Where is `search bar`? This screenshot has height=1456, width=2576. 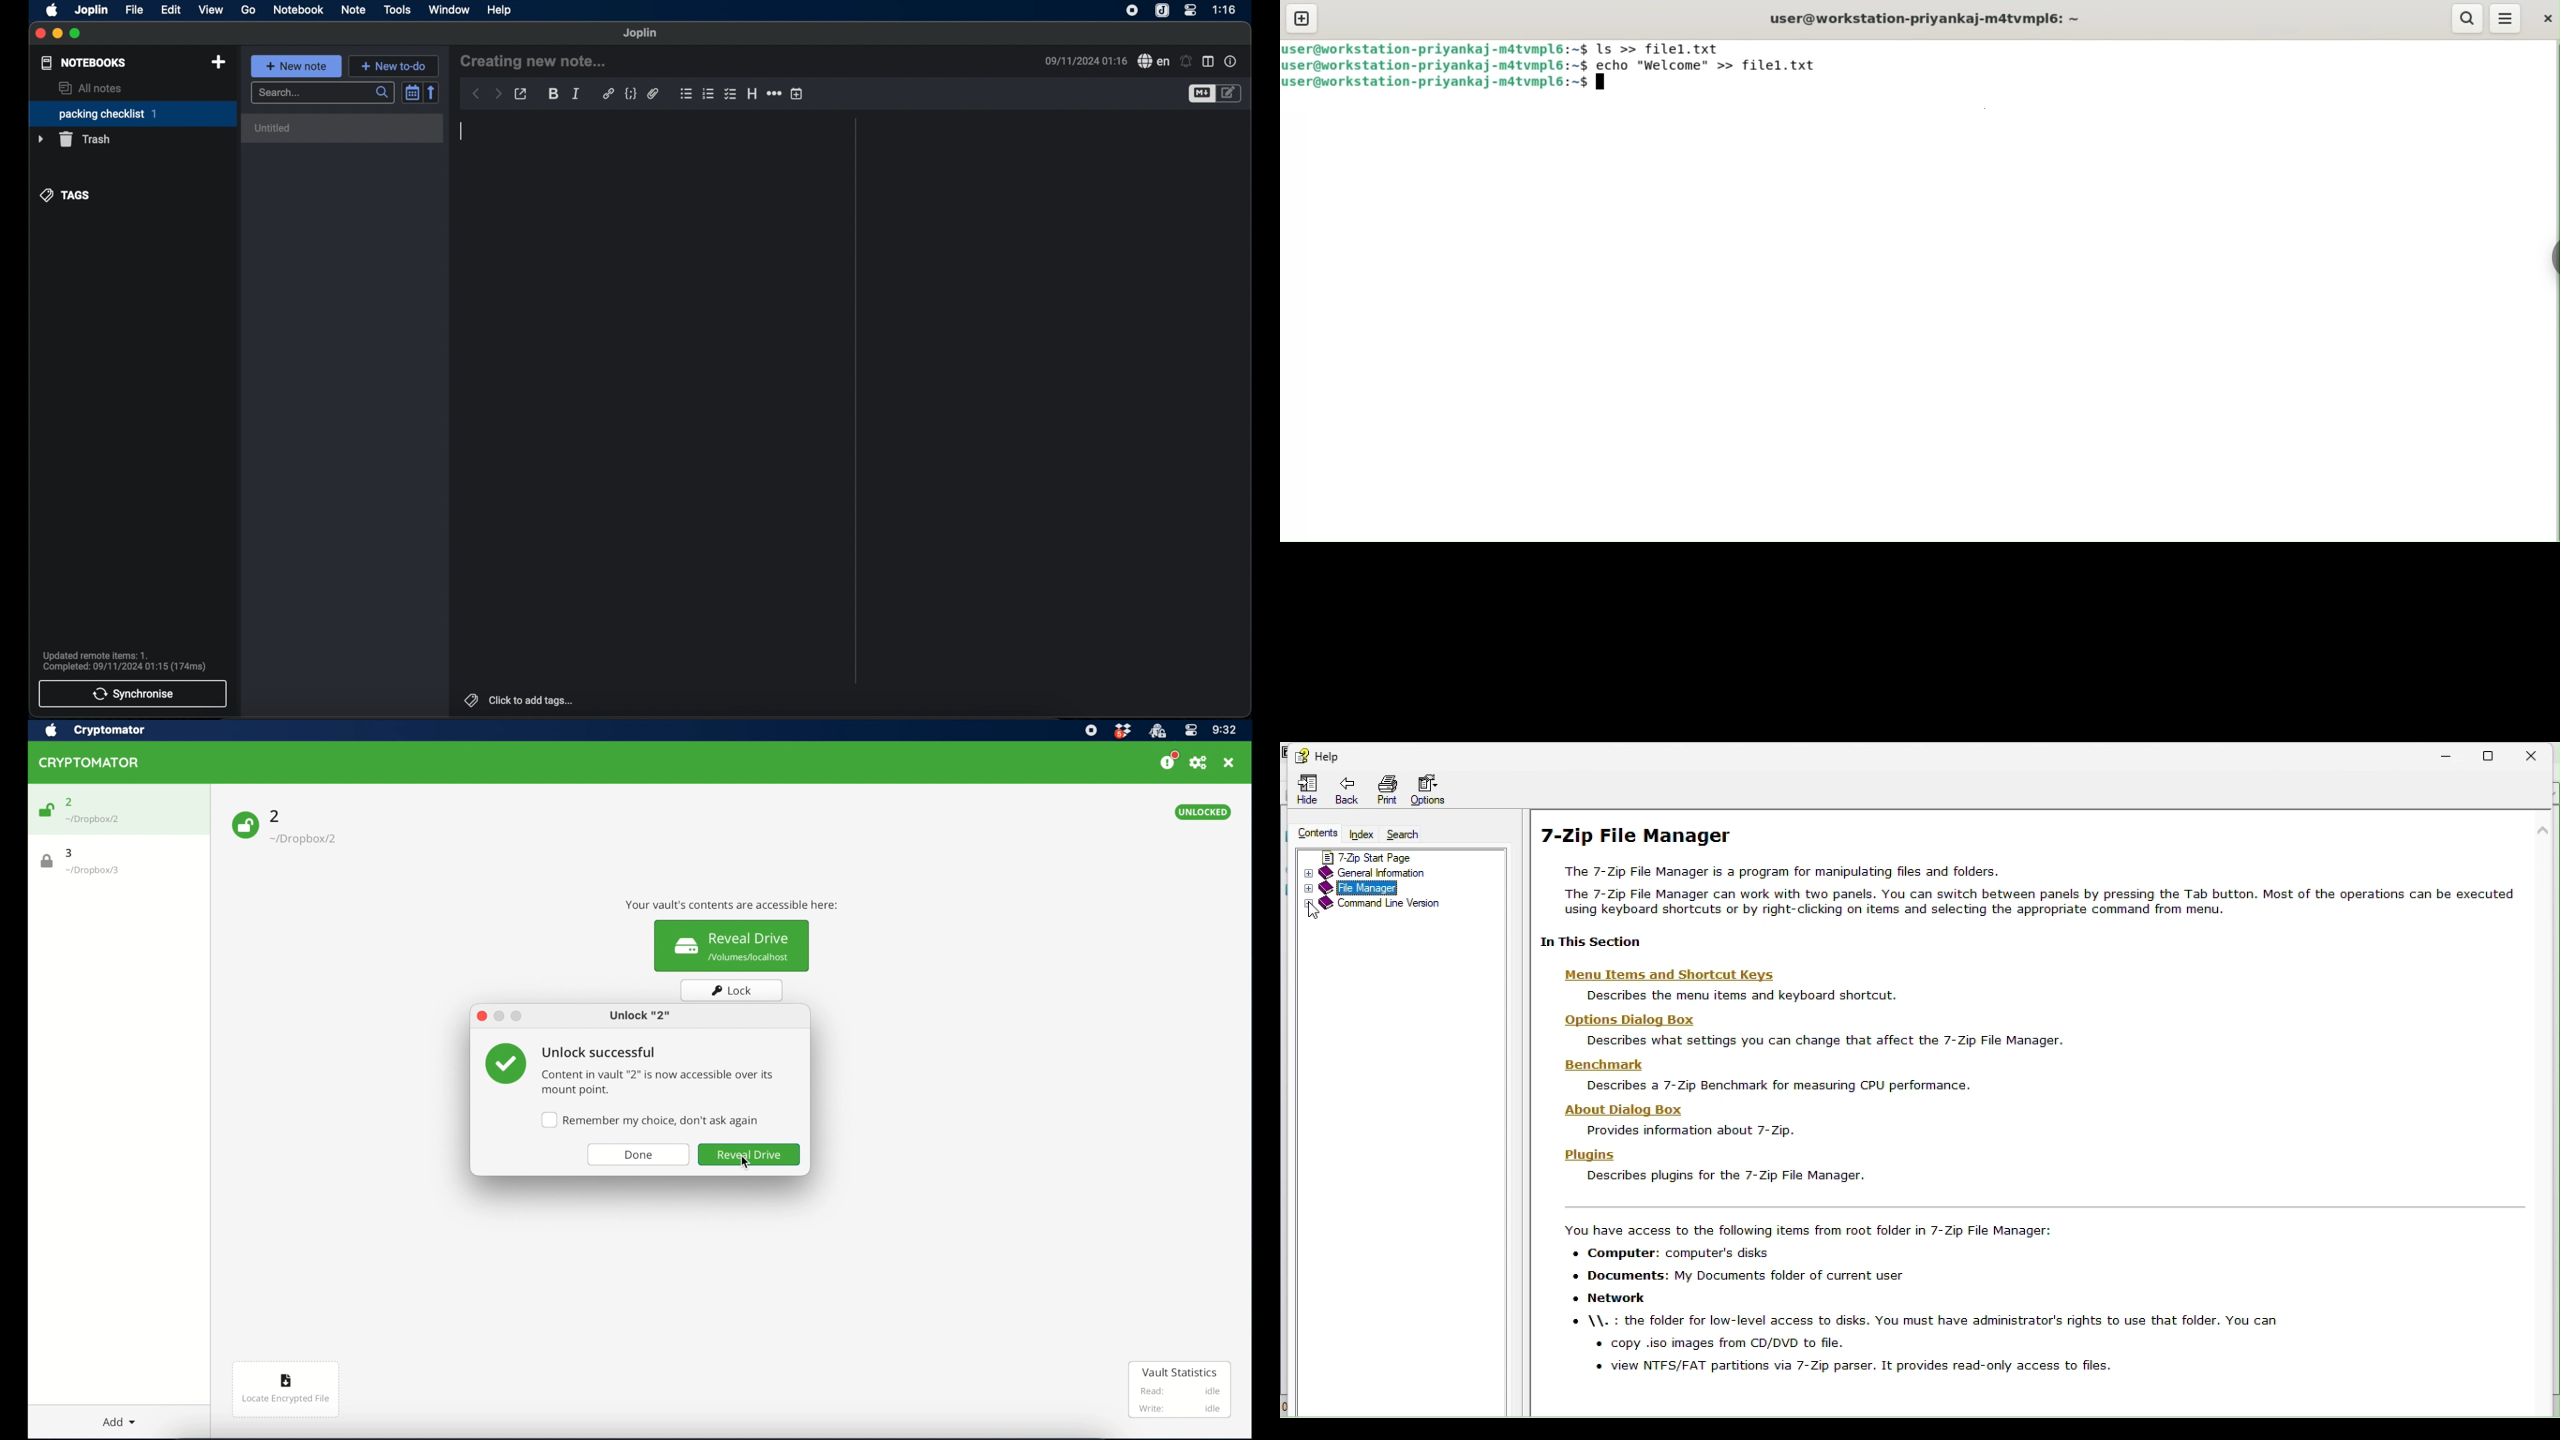 search bar is located at coordinates (322, 93).